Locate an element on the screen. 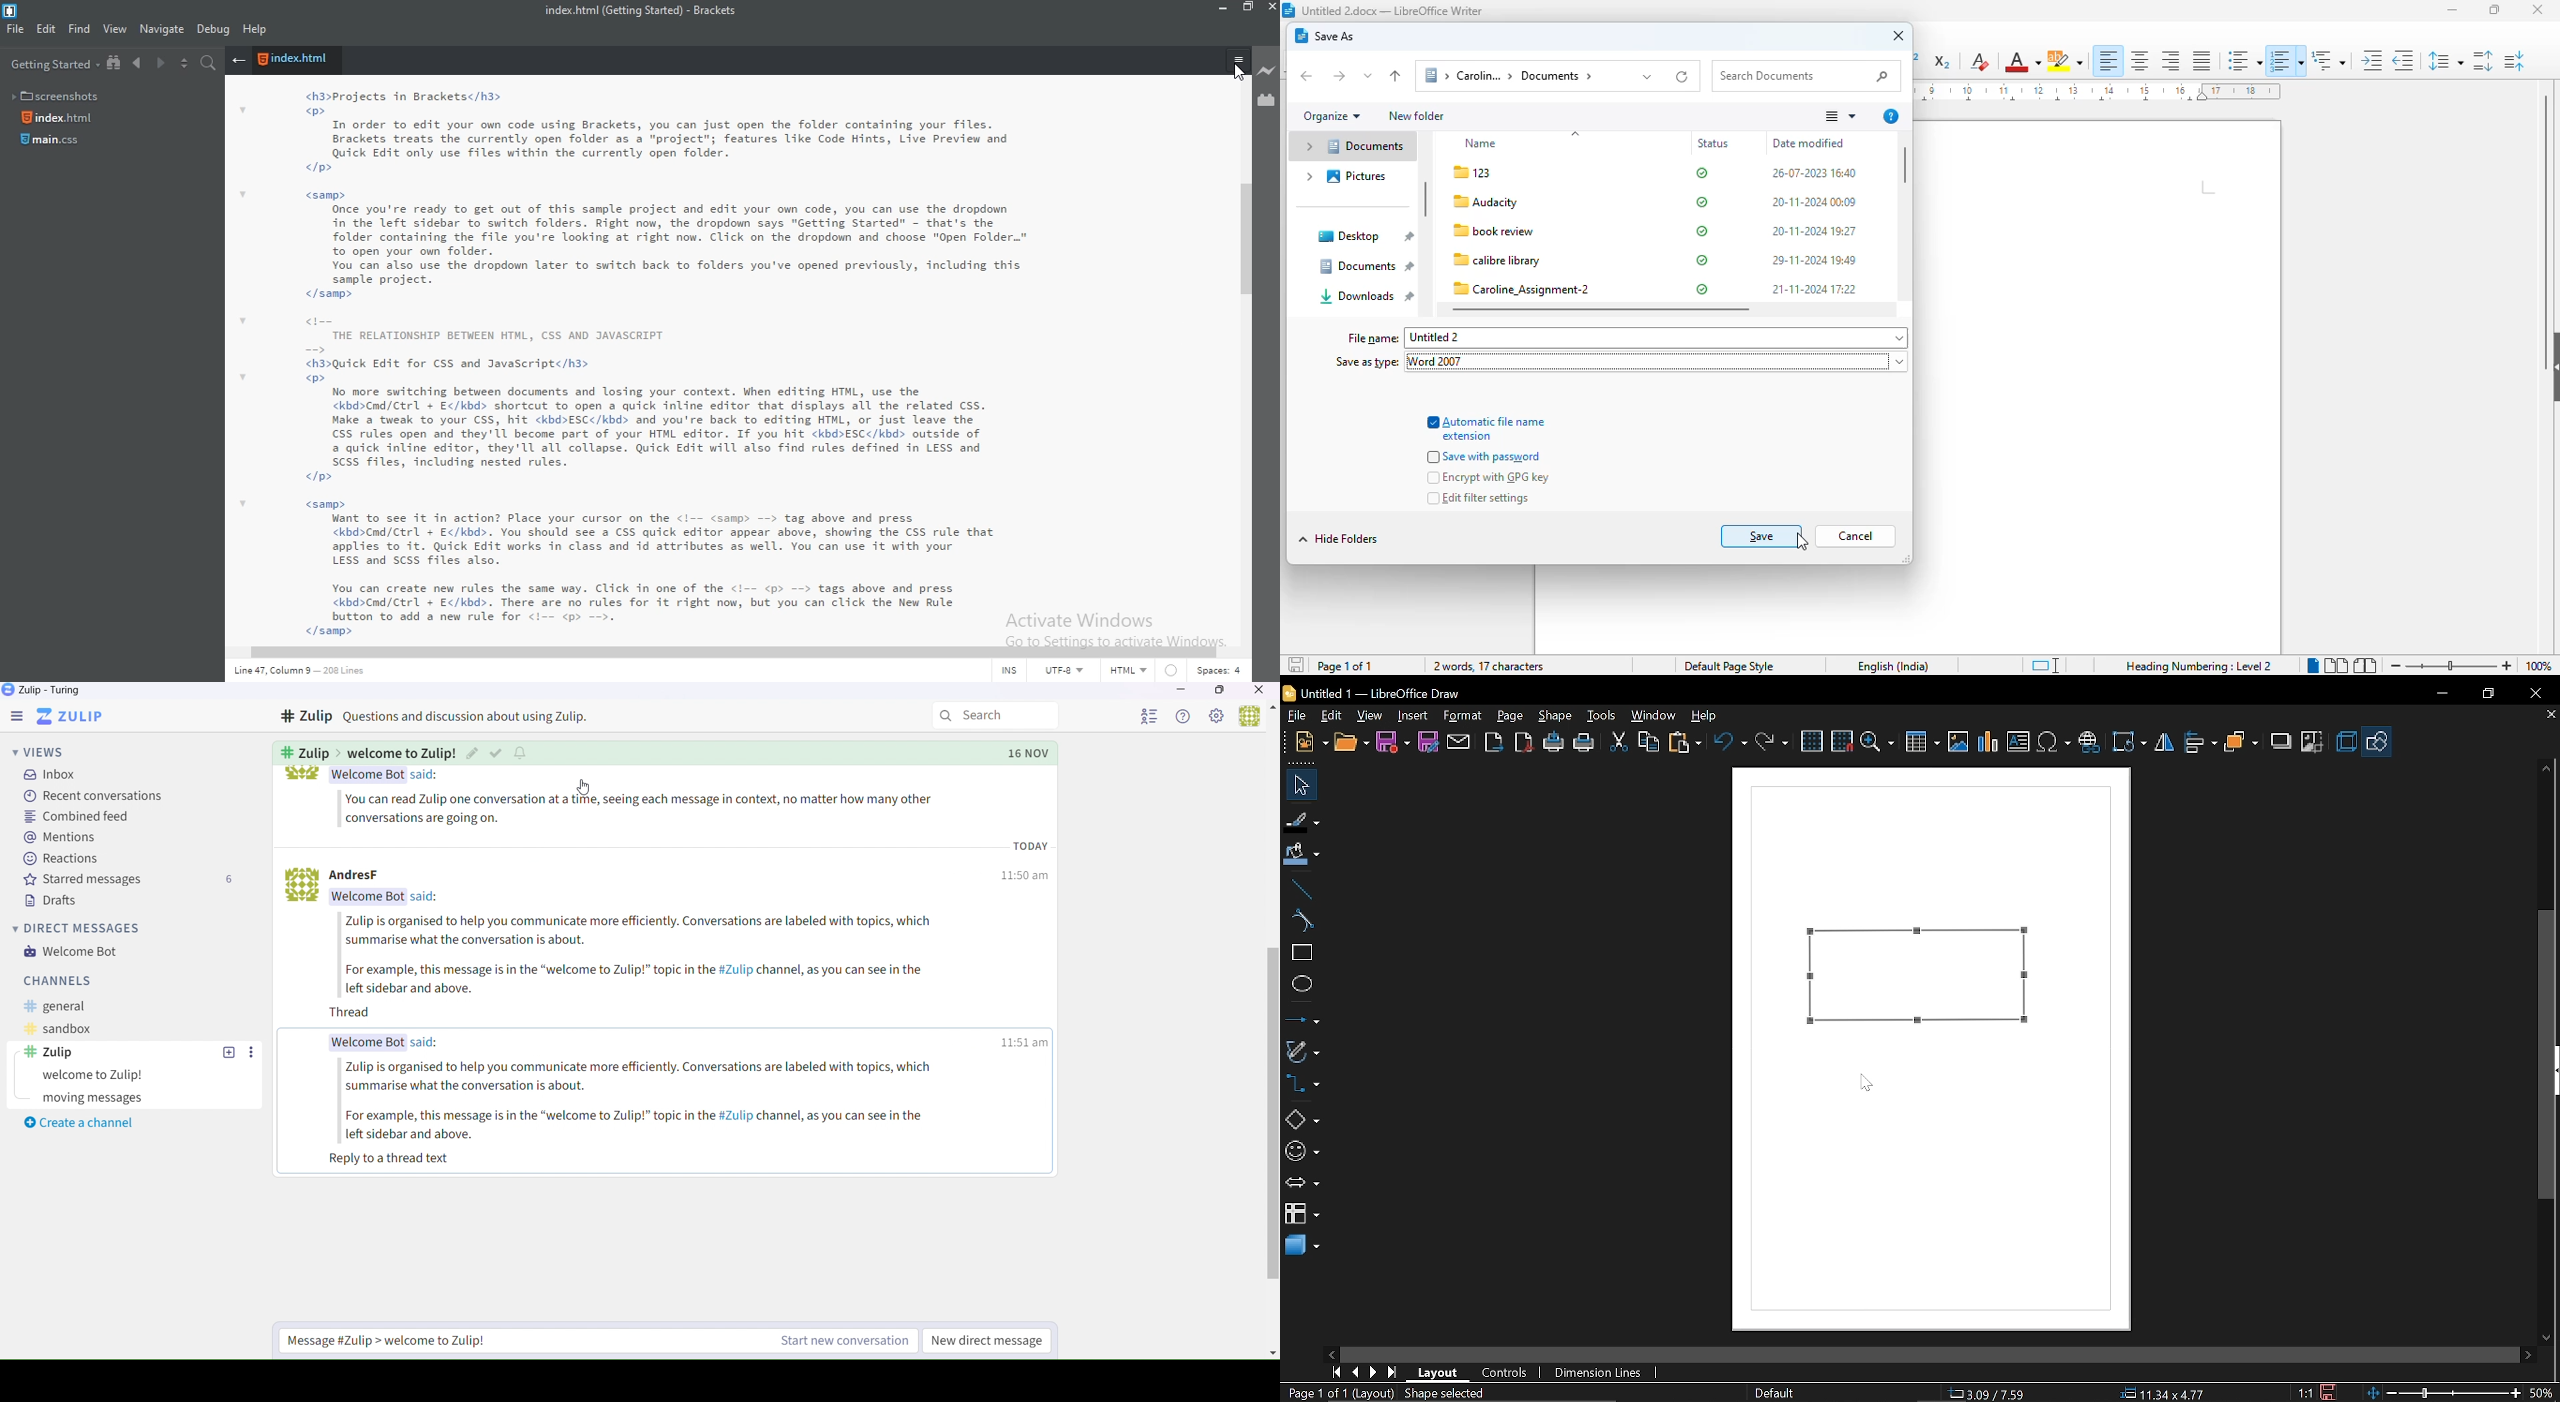   is located at coordinates (497, 753).